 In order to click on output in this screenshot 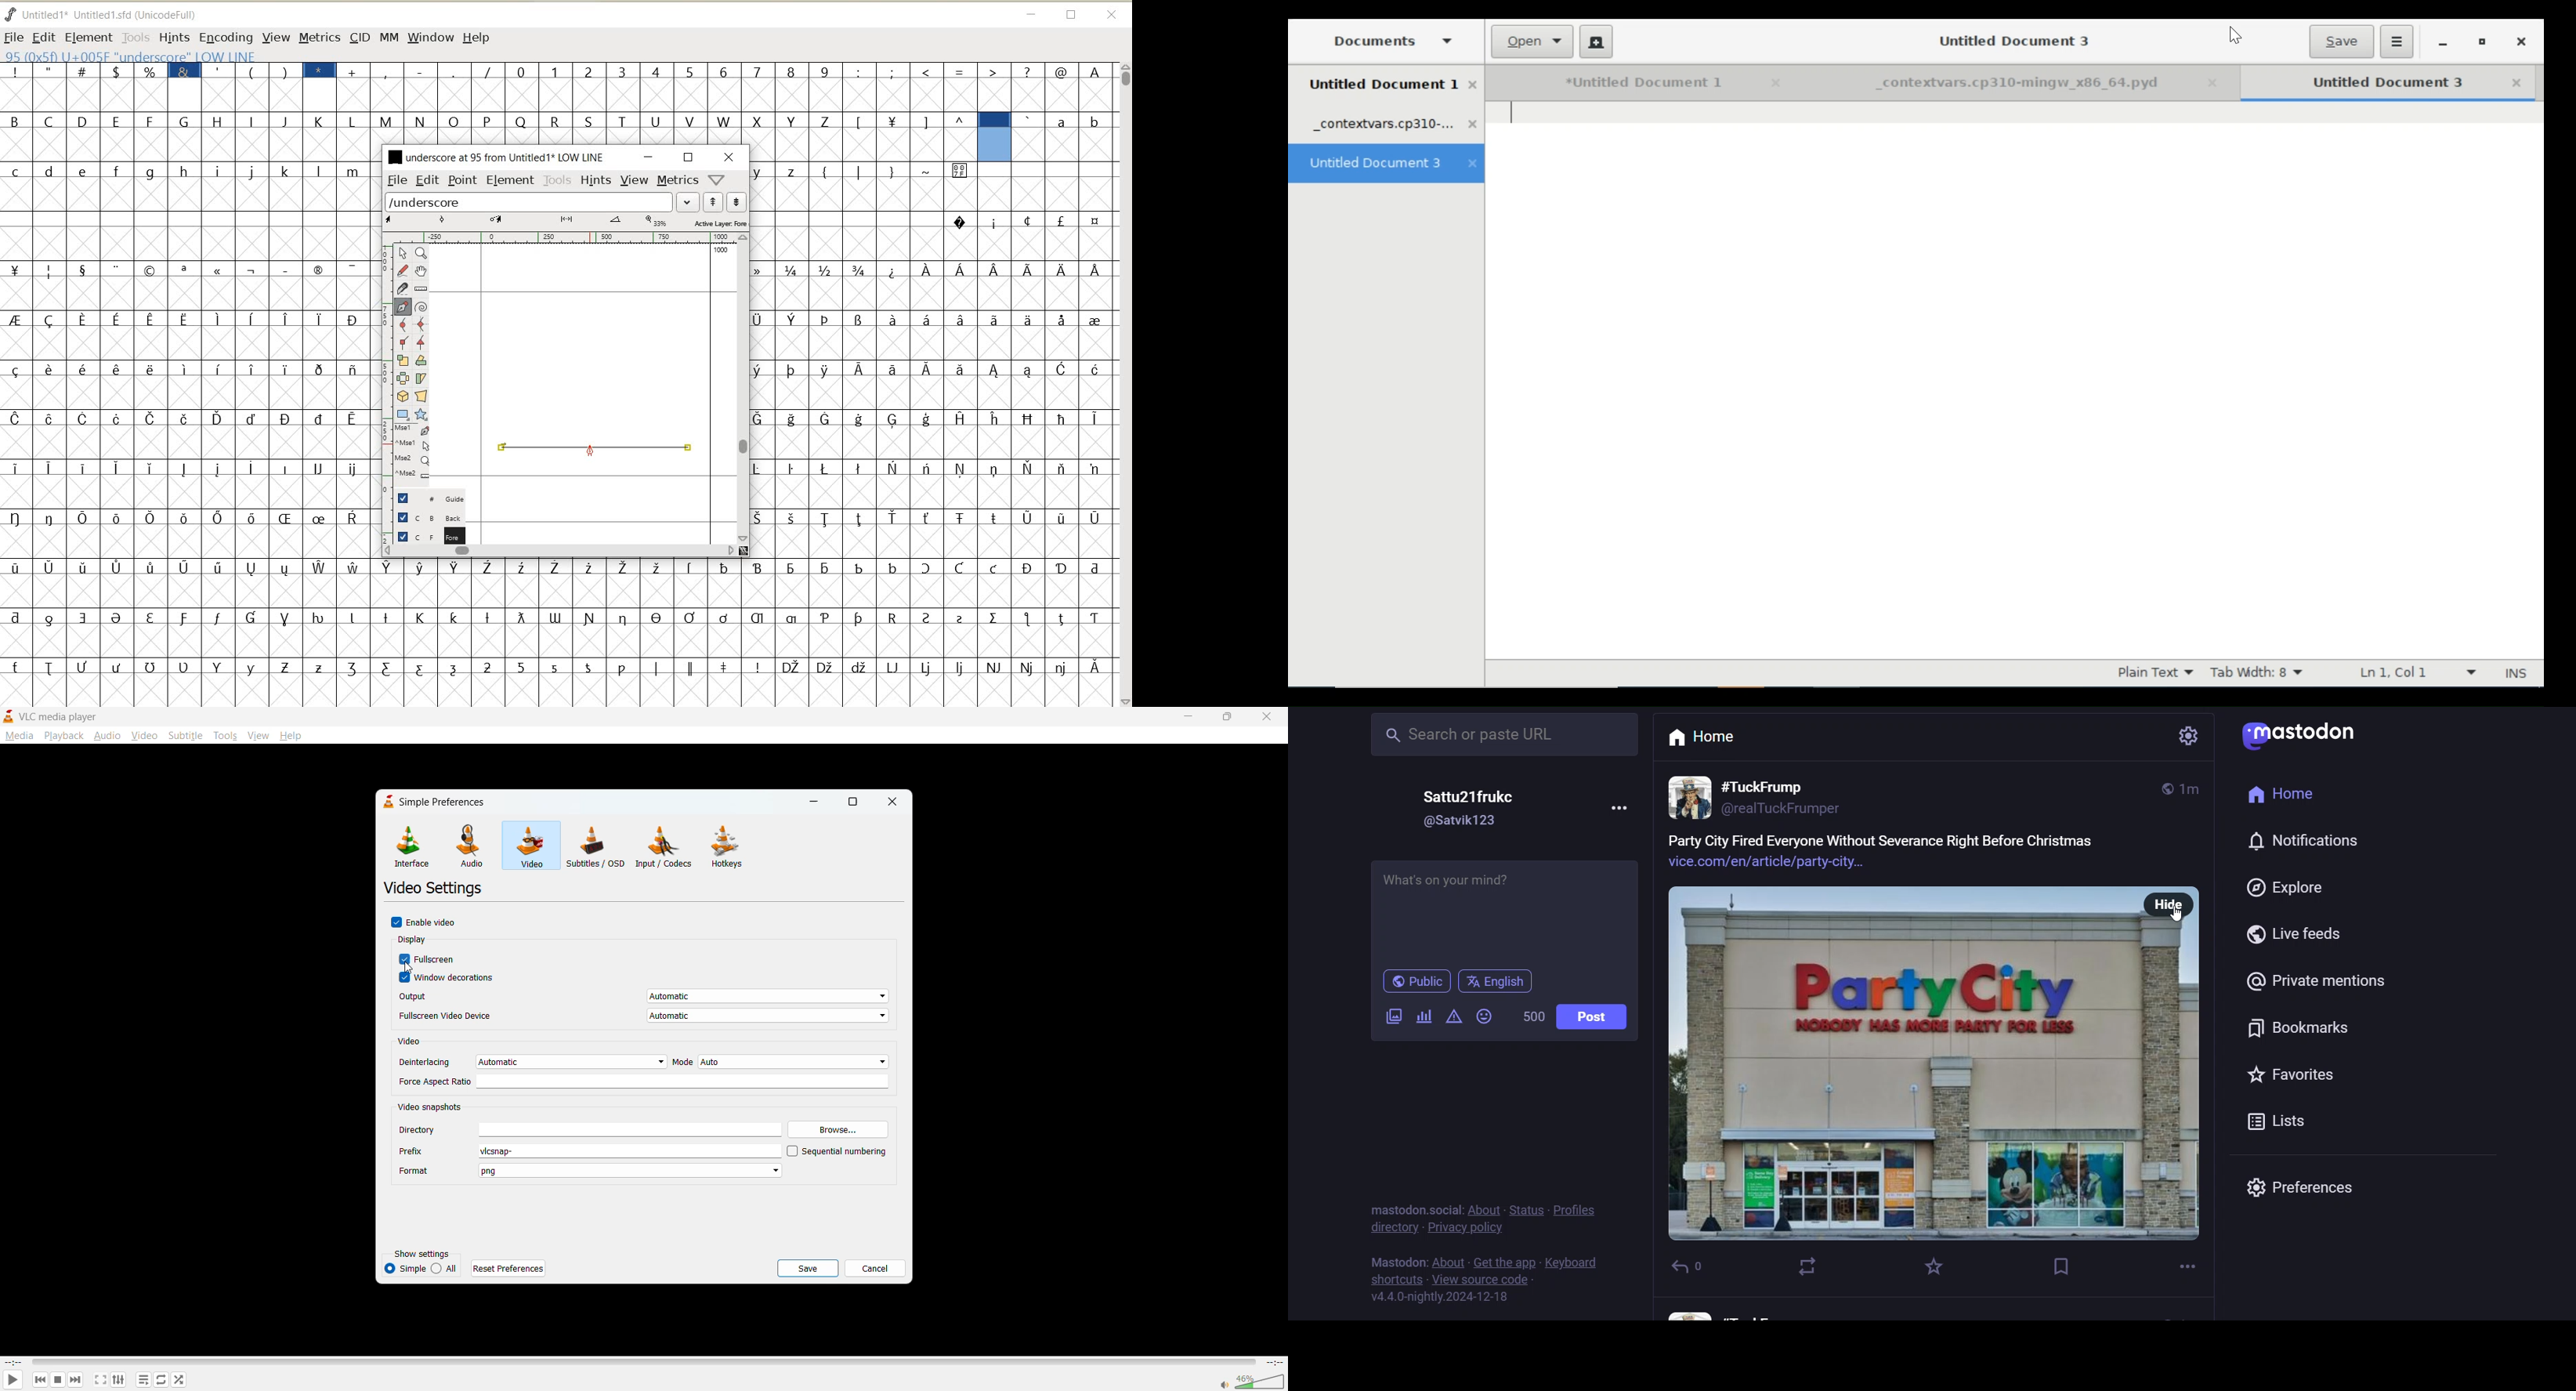, I will do `click(641, 998)`.